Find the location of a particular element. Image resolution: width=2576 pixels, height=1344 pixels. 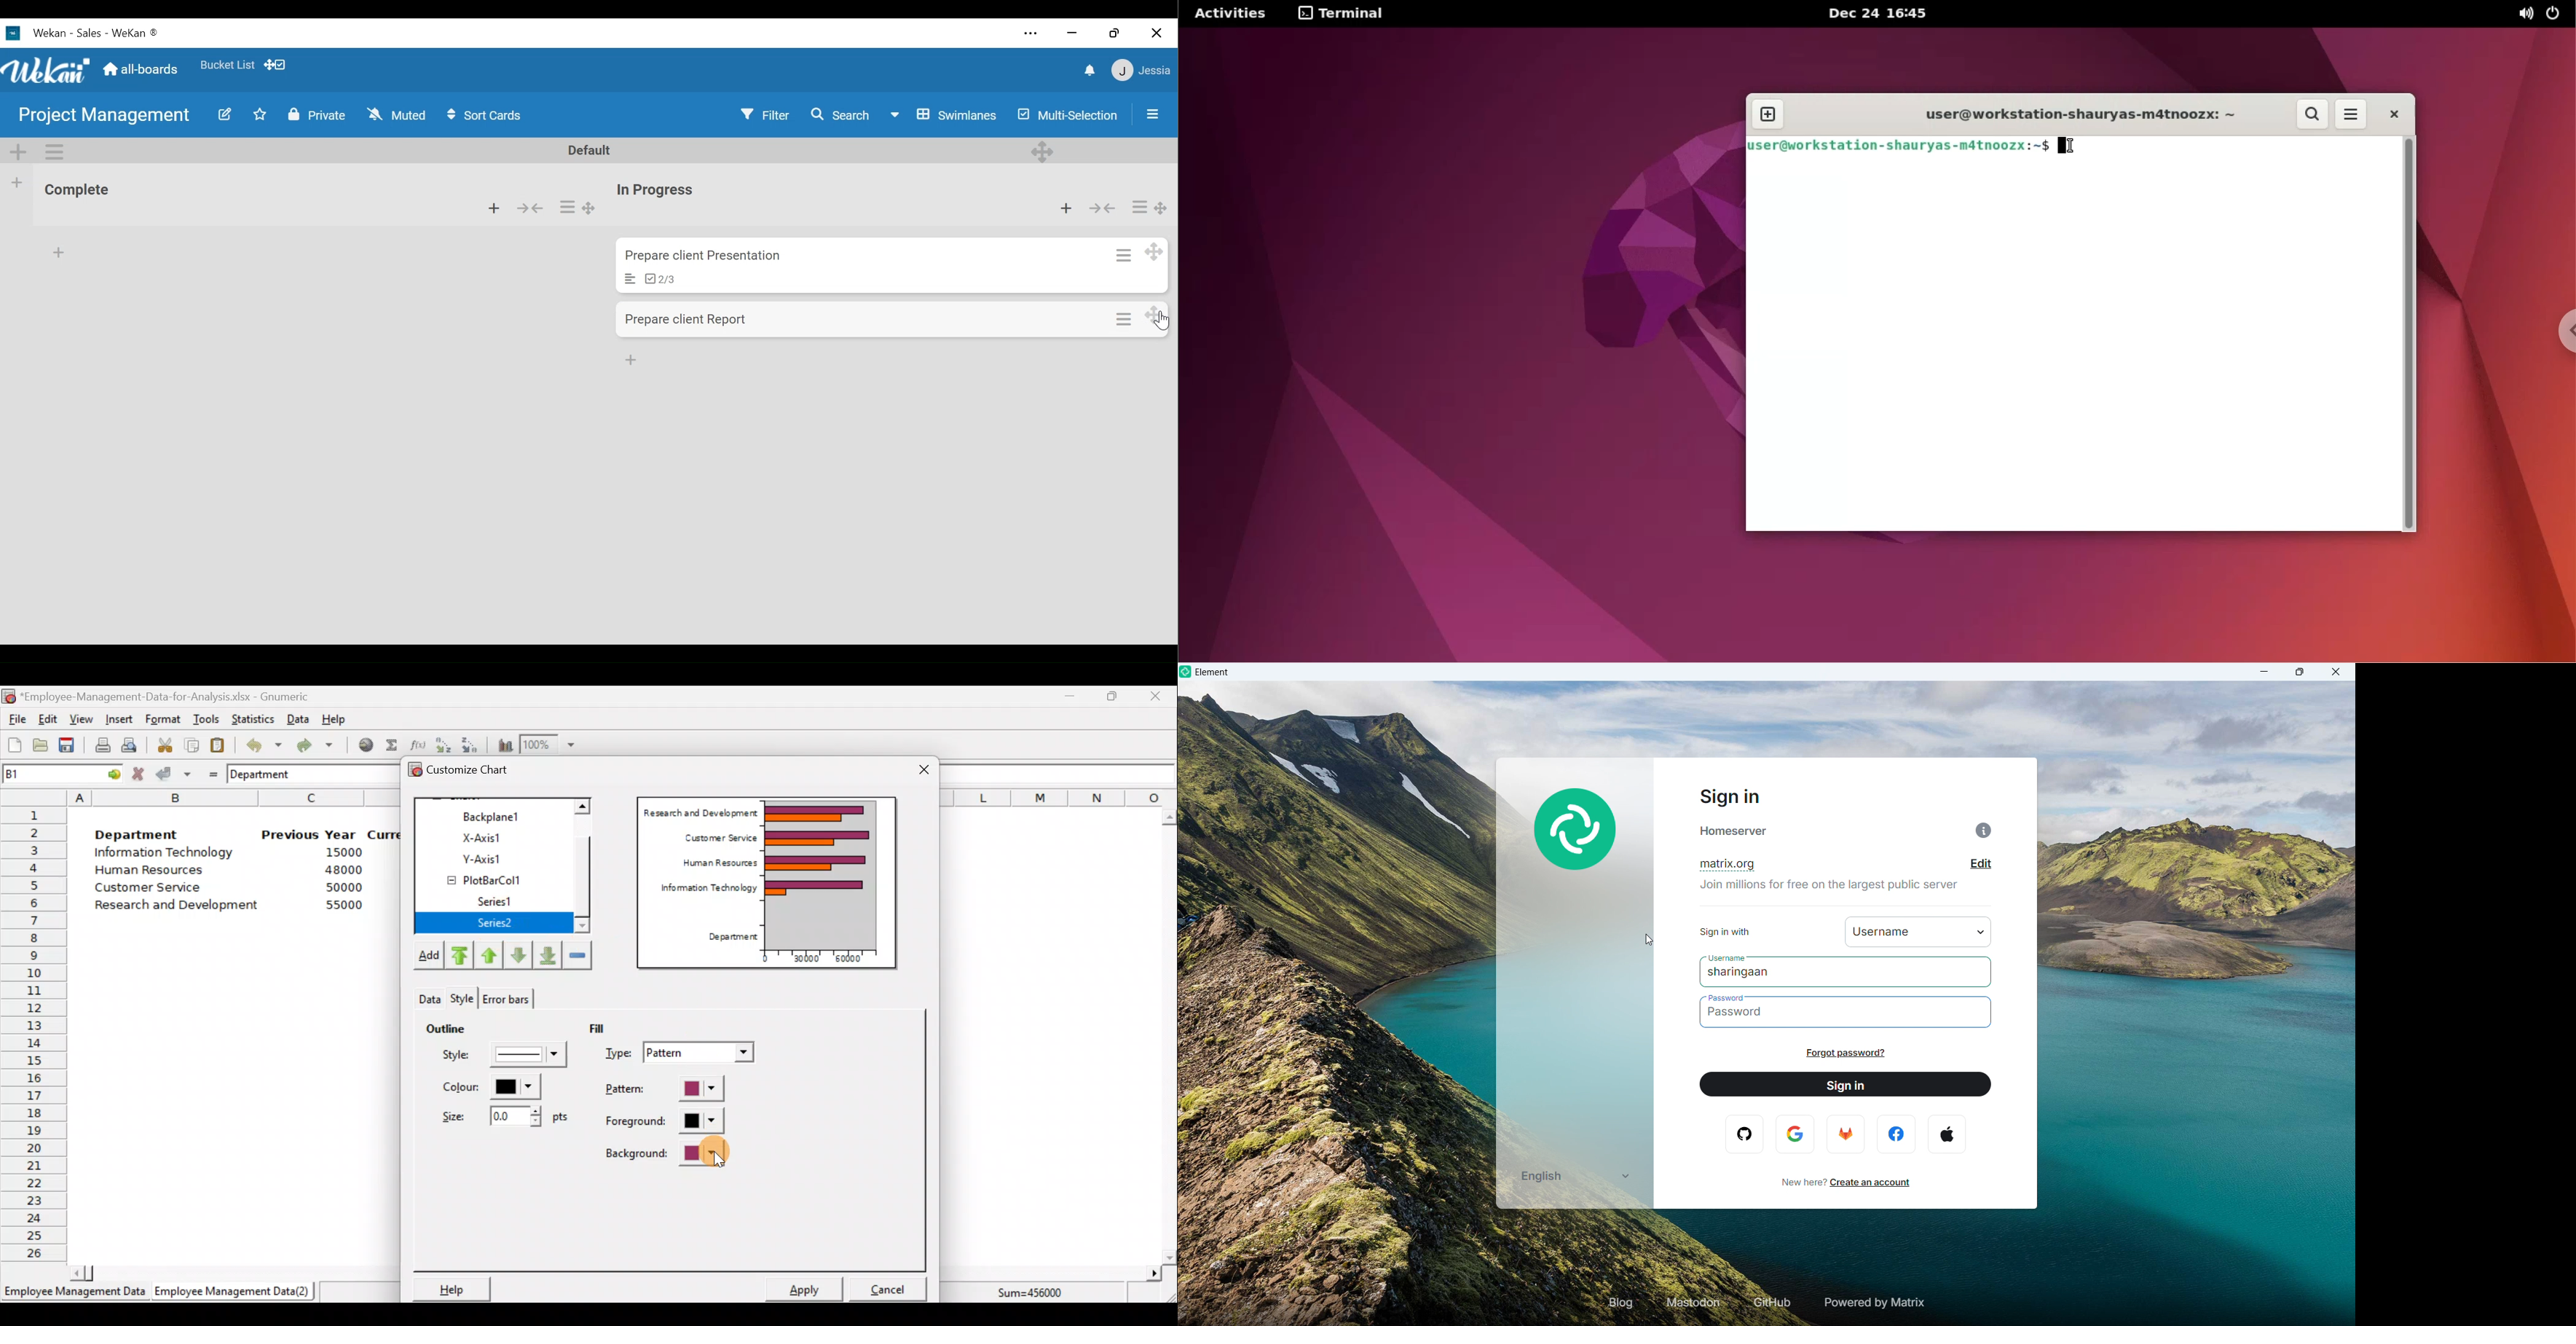

Zoom is located at coordinates (549, 745).